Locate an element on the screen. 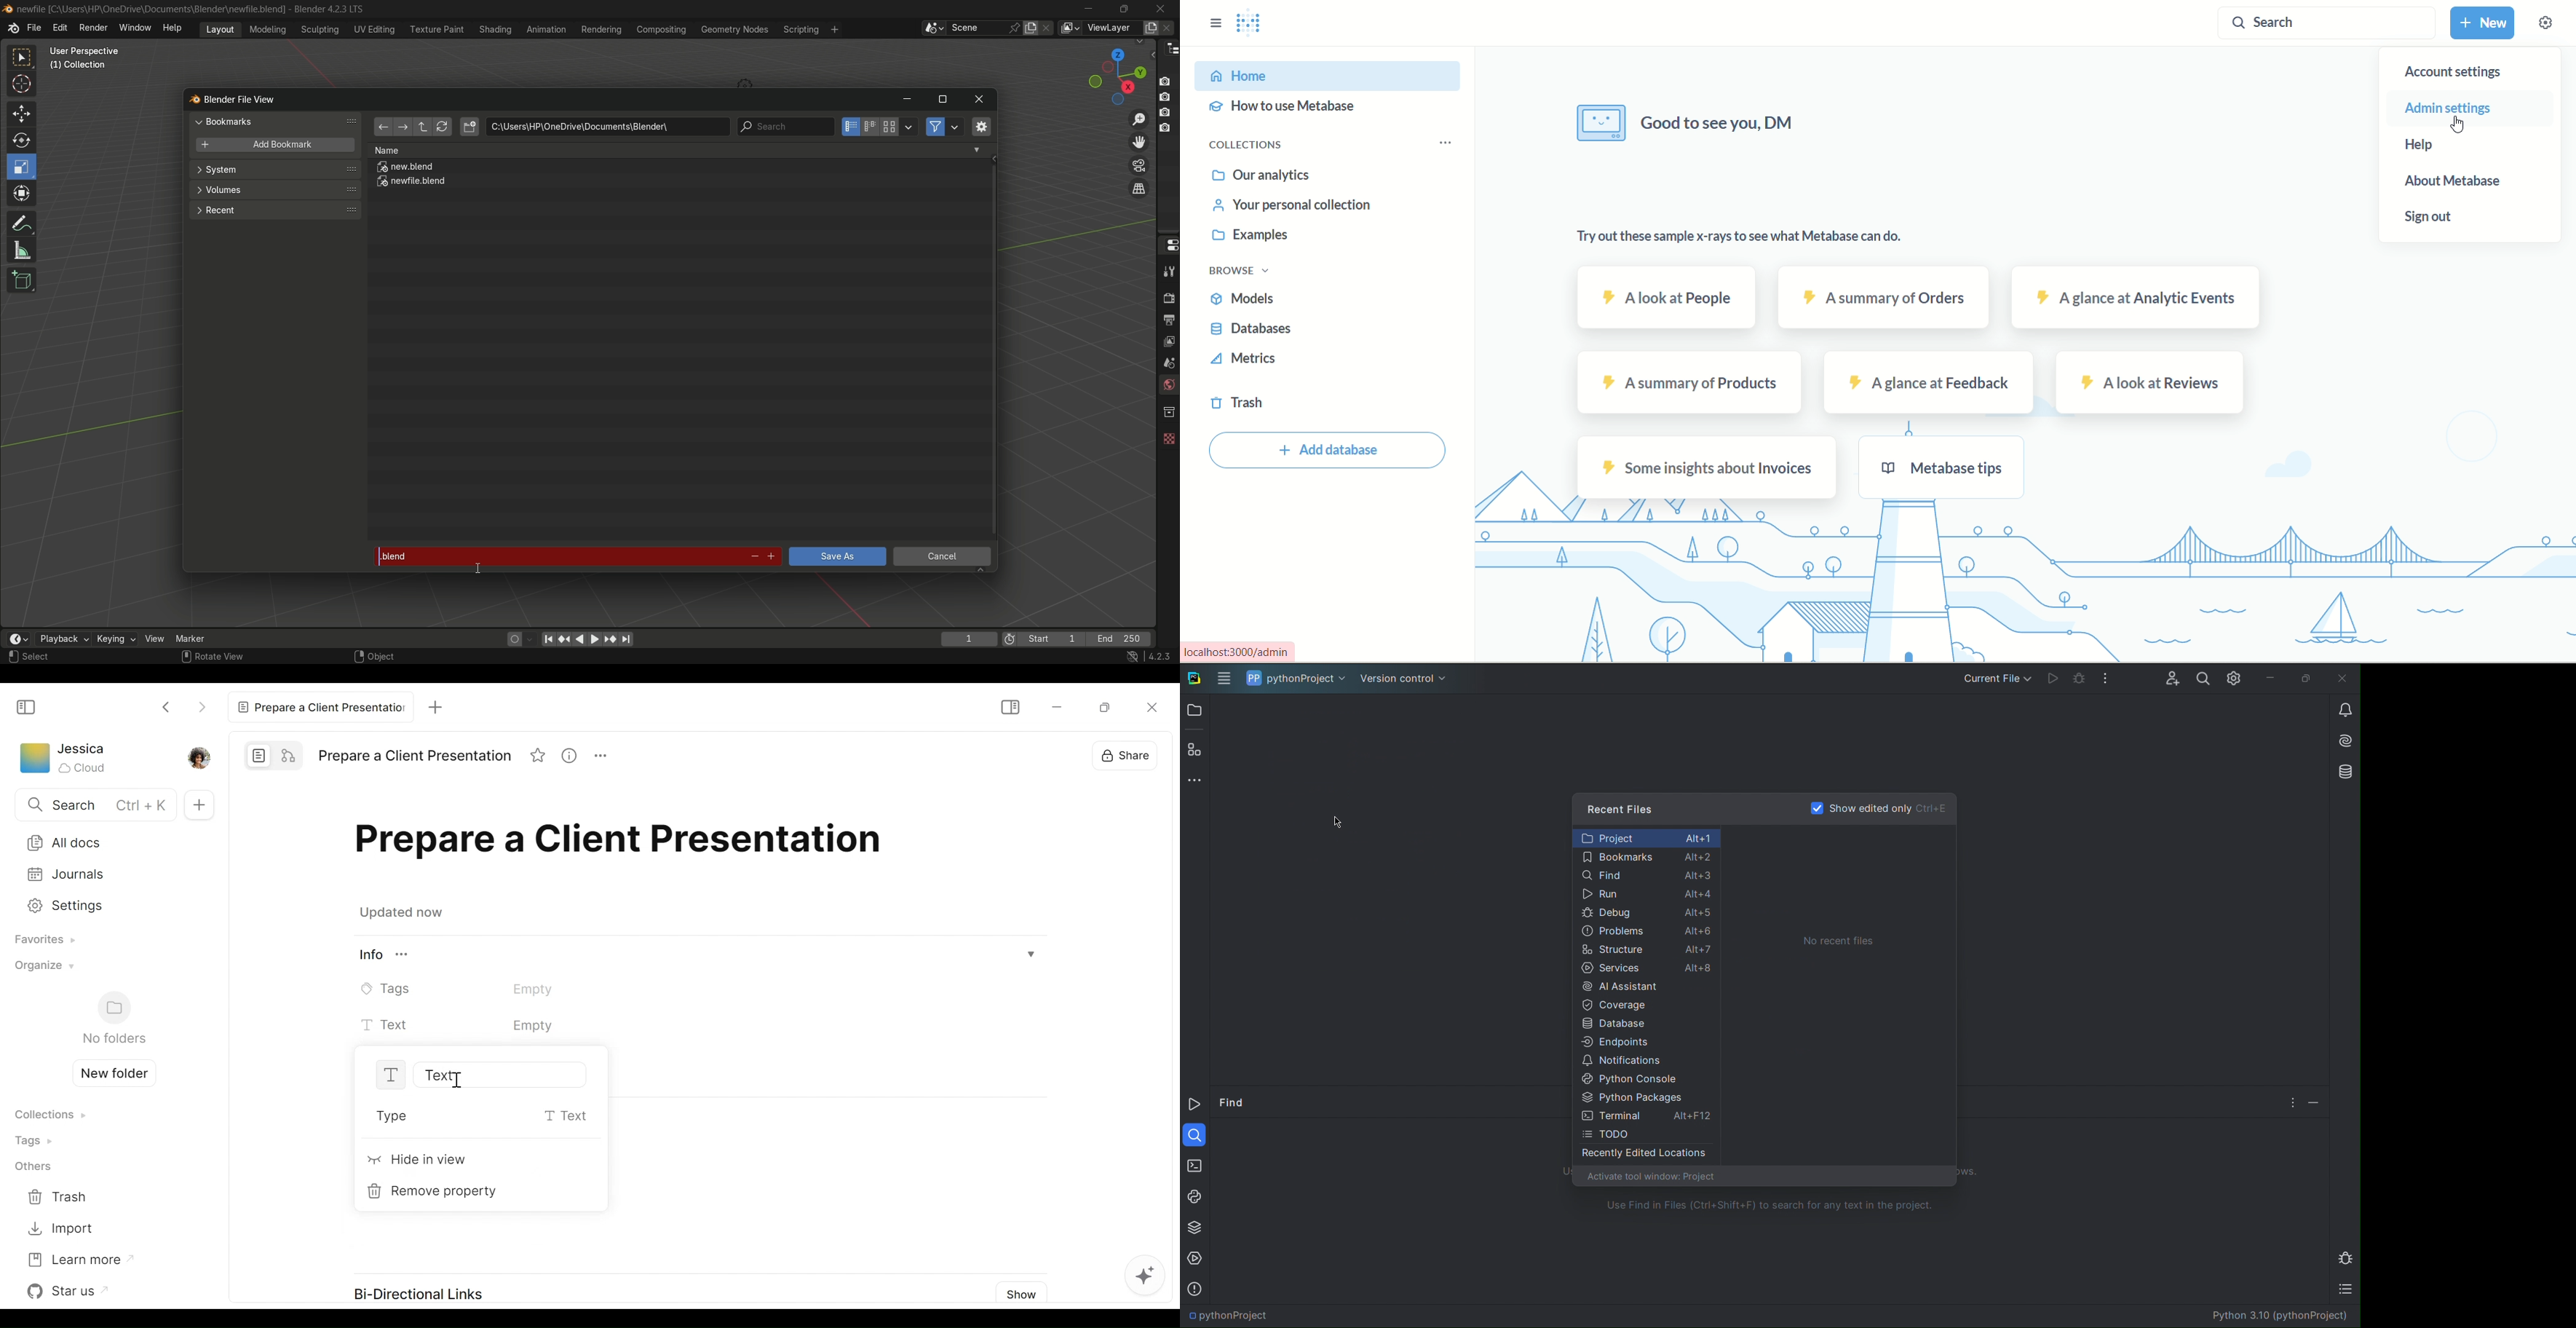 The width and height of the screenshot is (2576, 1344). final frame of the playback is located at coordinates (1120, 639).